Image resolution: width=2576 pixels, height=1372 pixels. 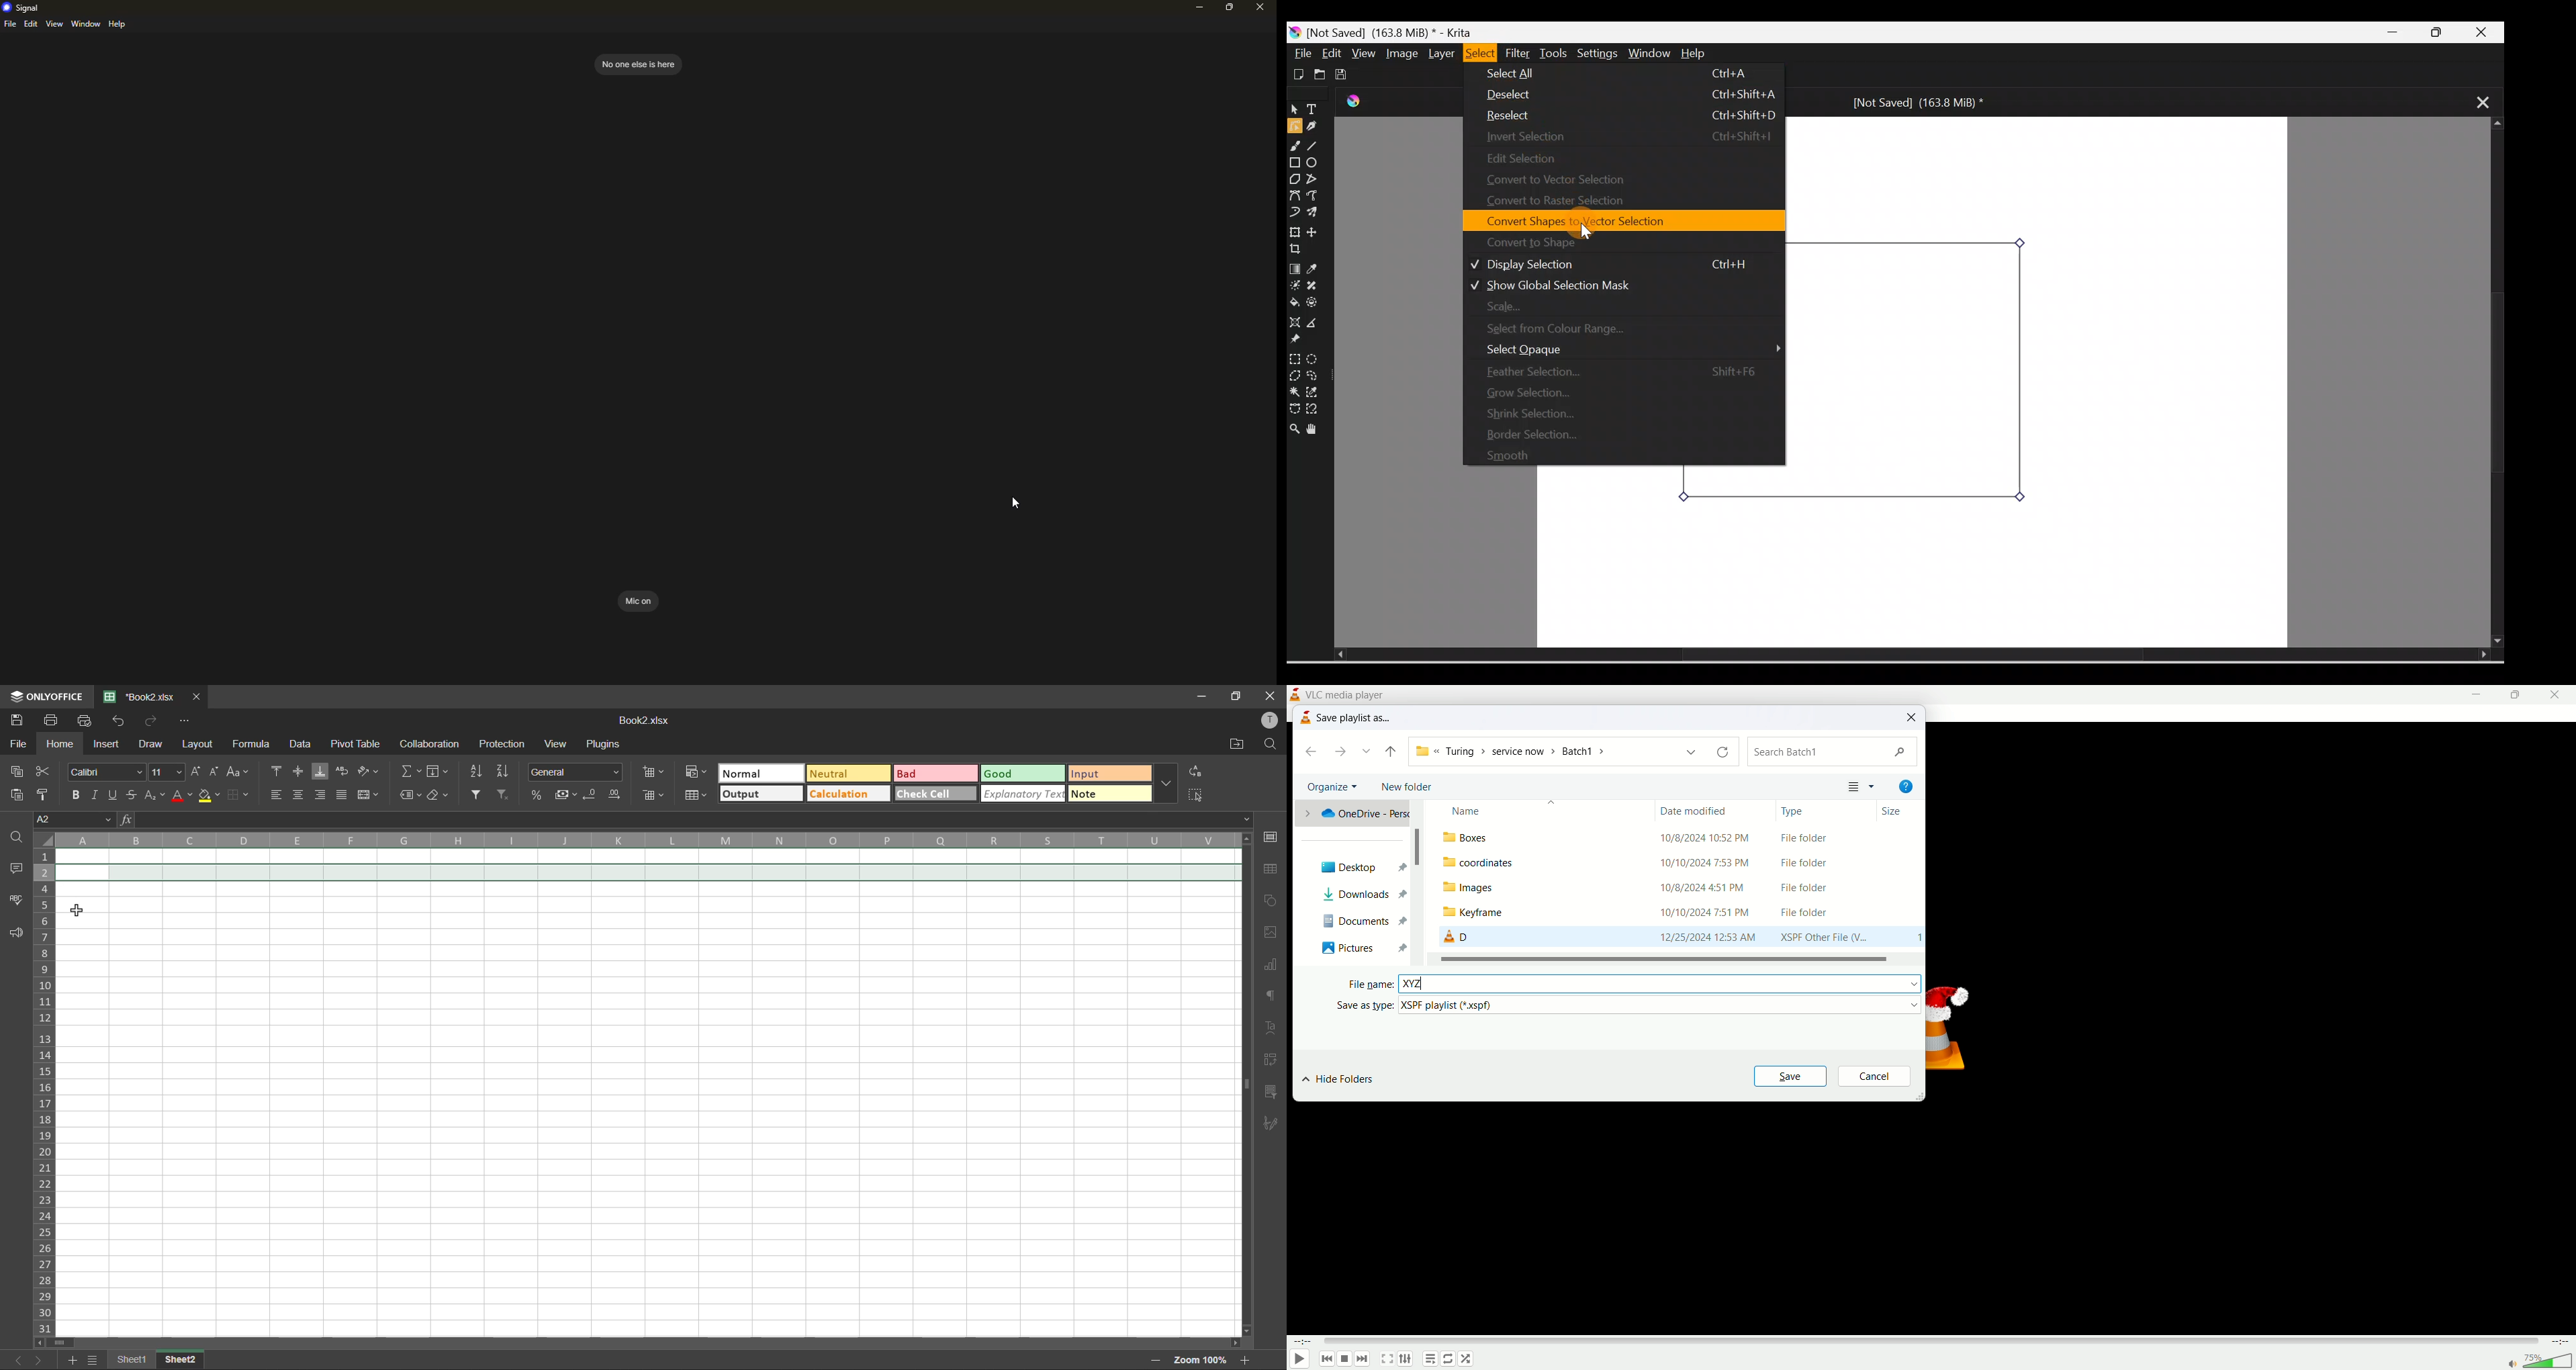 What do you see at coordinates (10, 25) in the screenshot?
I see `file` at bounding box center [10, 25].